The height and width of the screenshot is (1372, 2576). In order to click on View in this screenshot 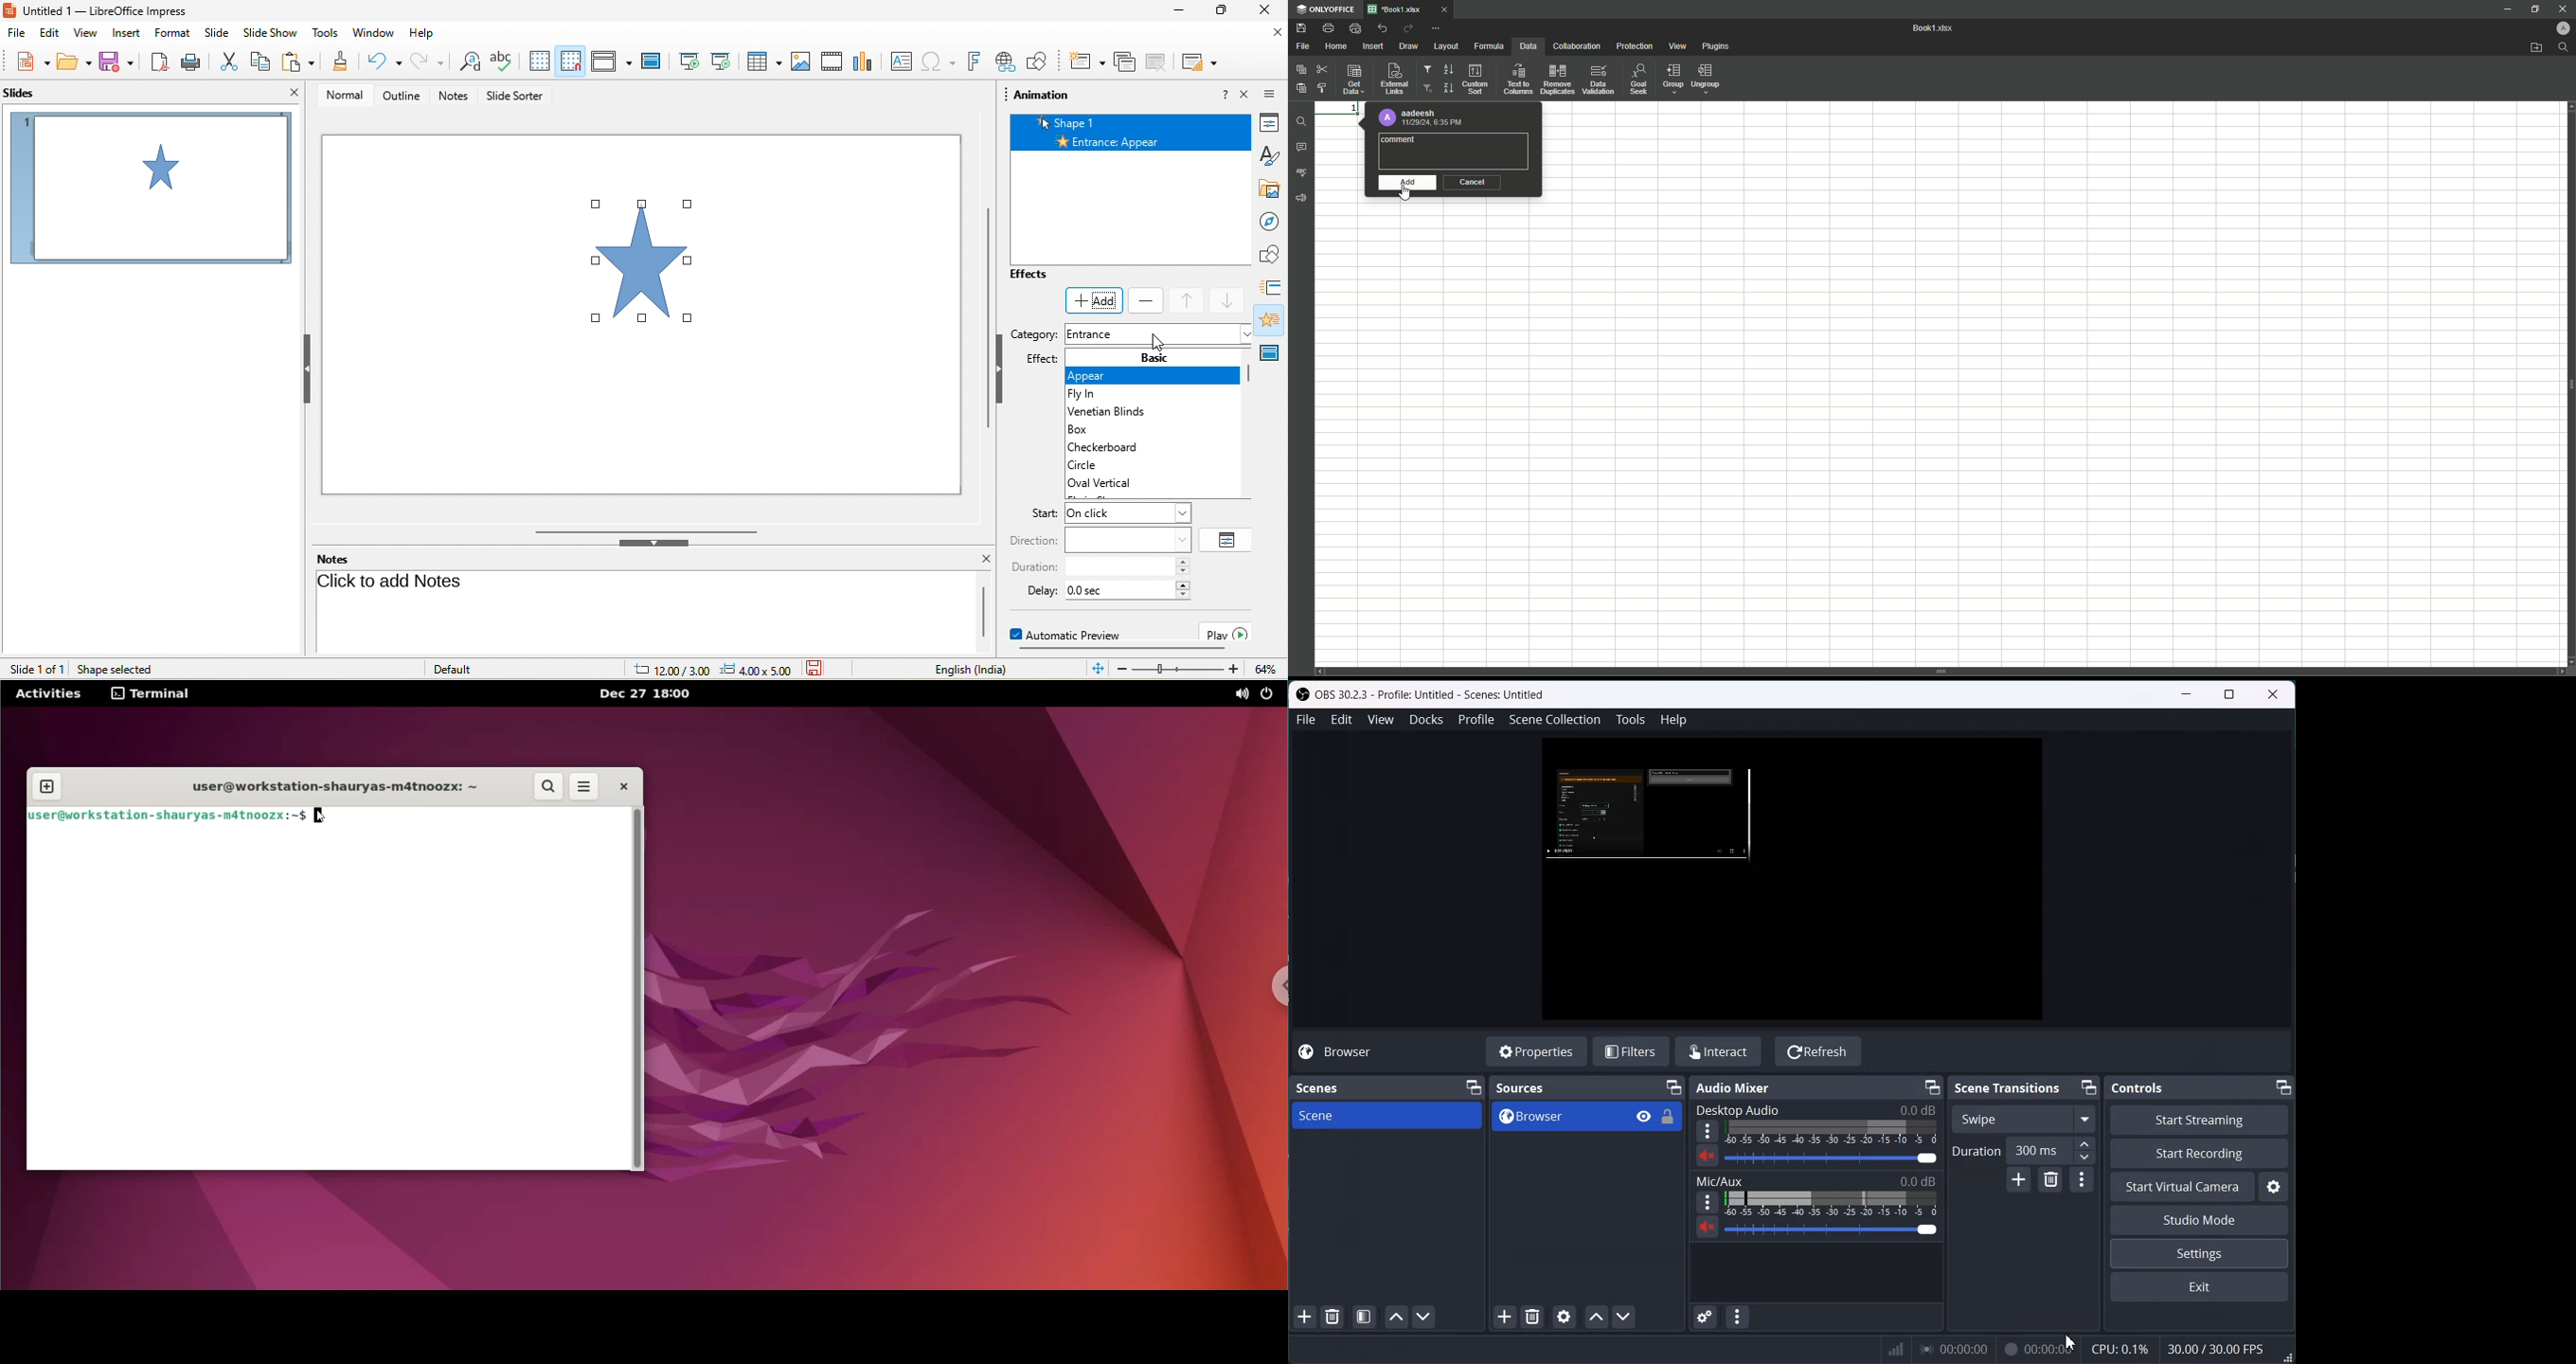, I will do `click(1381, 719)`.